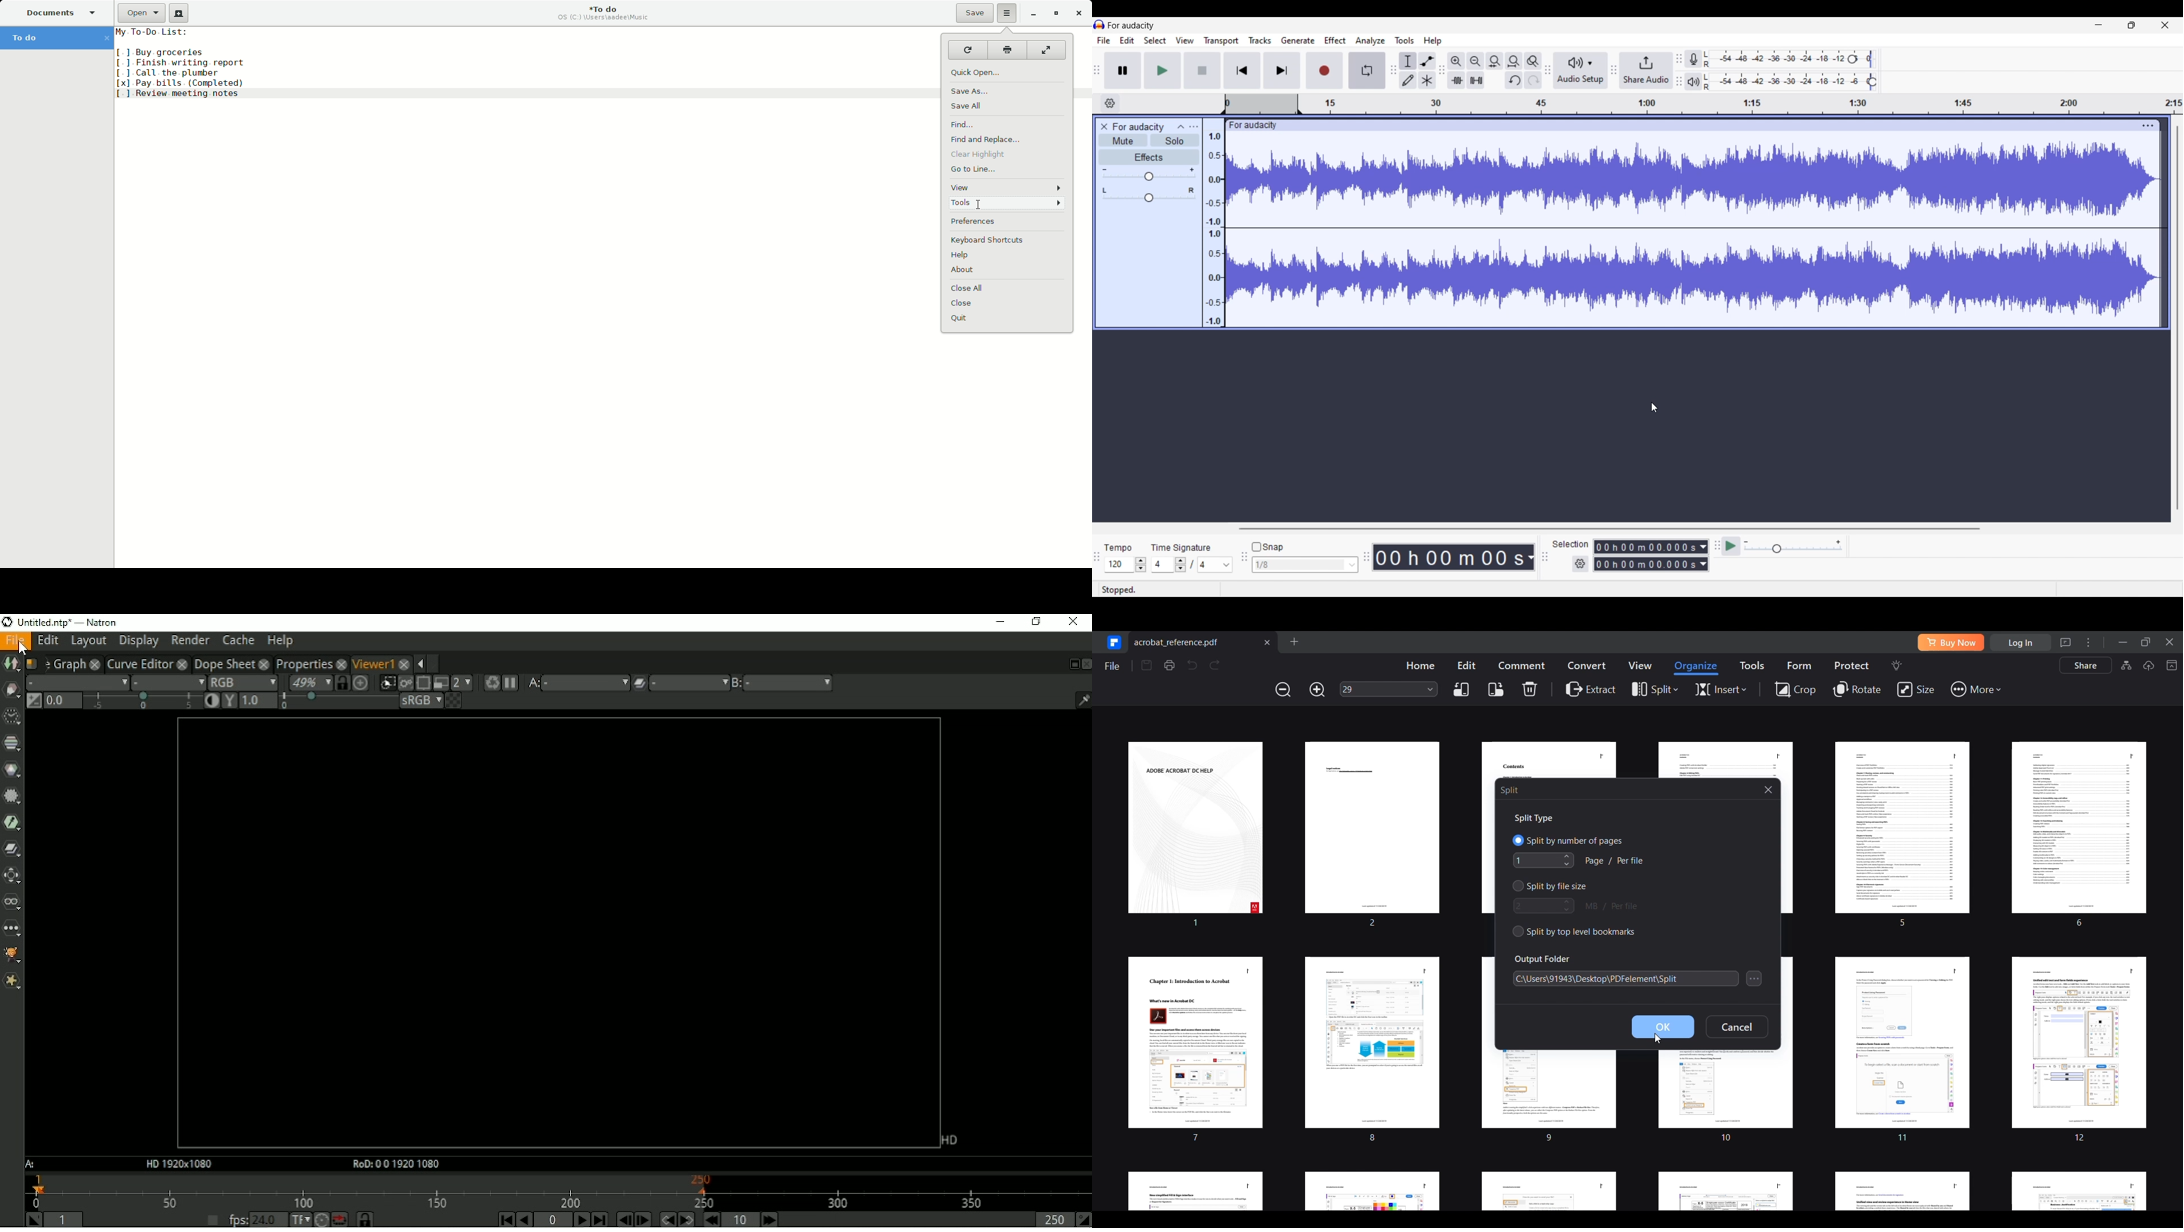 The height and width of the screenshot is (1232, 2184). I want to click on Restore, so click(1057, 13).